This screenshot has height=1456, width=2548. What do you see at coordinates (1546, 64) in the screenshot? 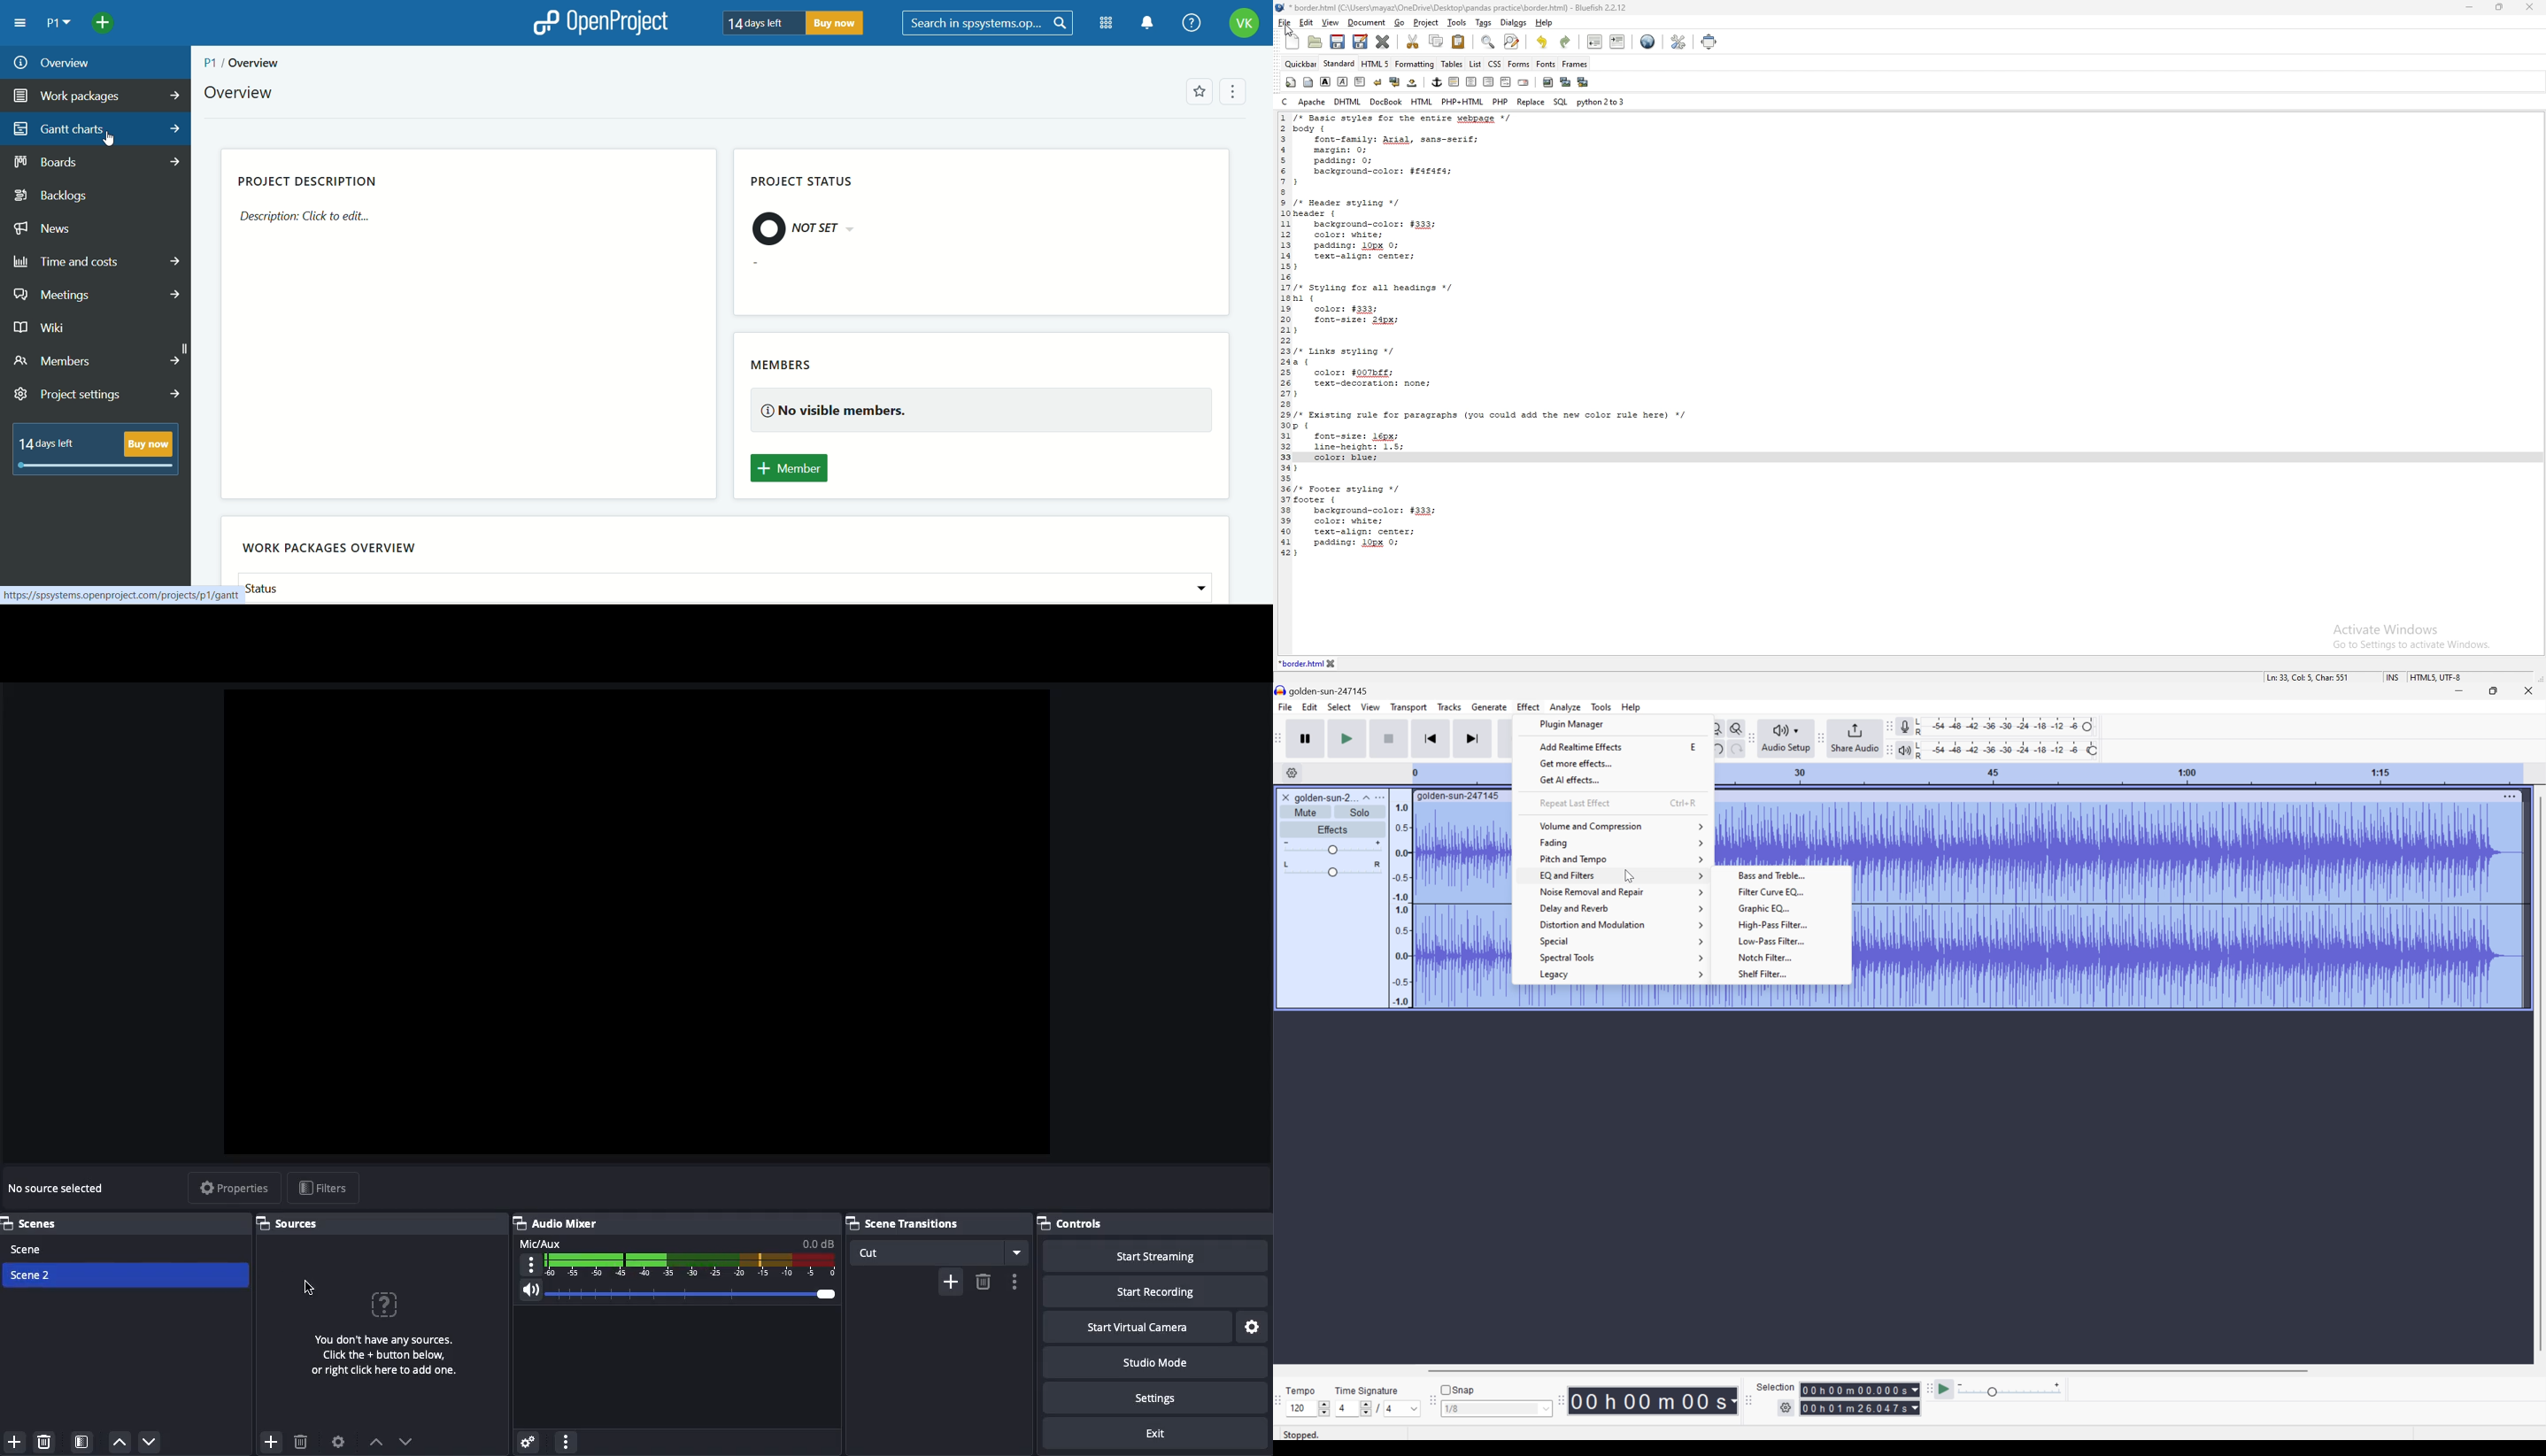
I see `fonts` at bounding box center [1546, 64].